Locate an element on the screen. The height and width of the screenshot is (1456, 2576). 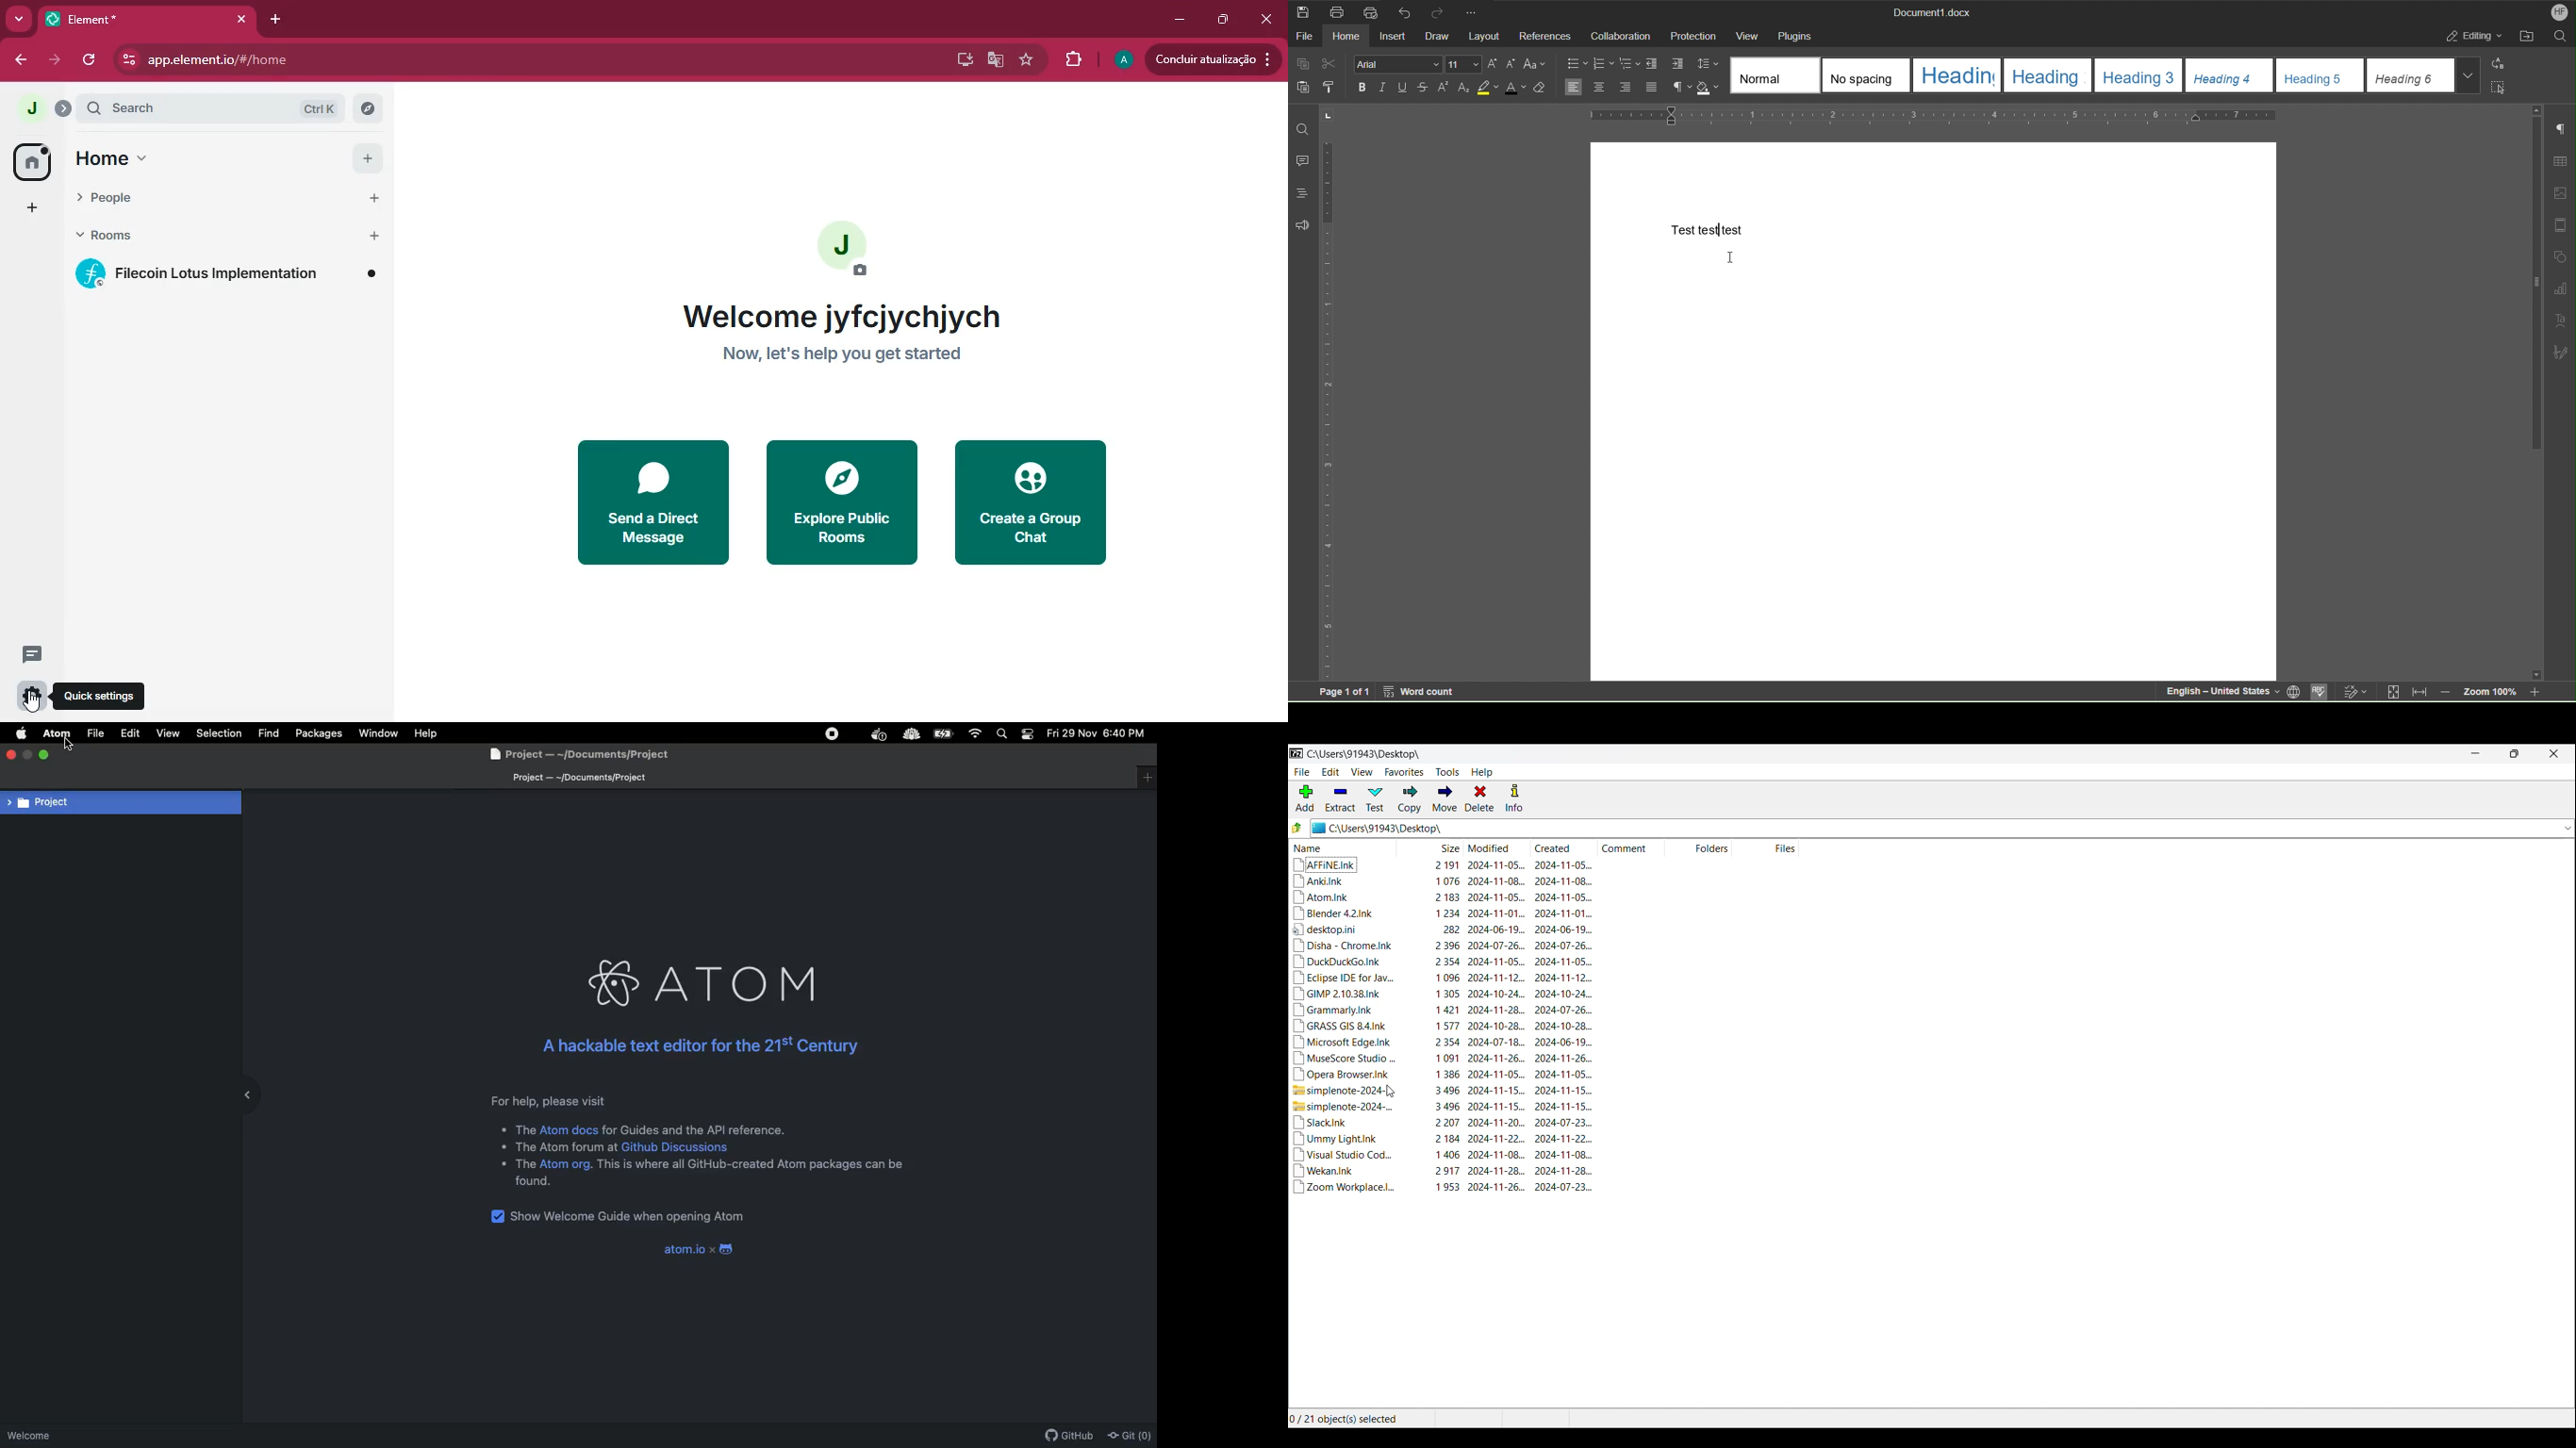
Left Align is located at coordinates (1574, 87).